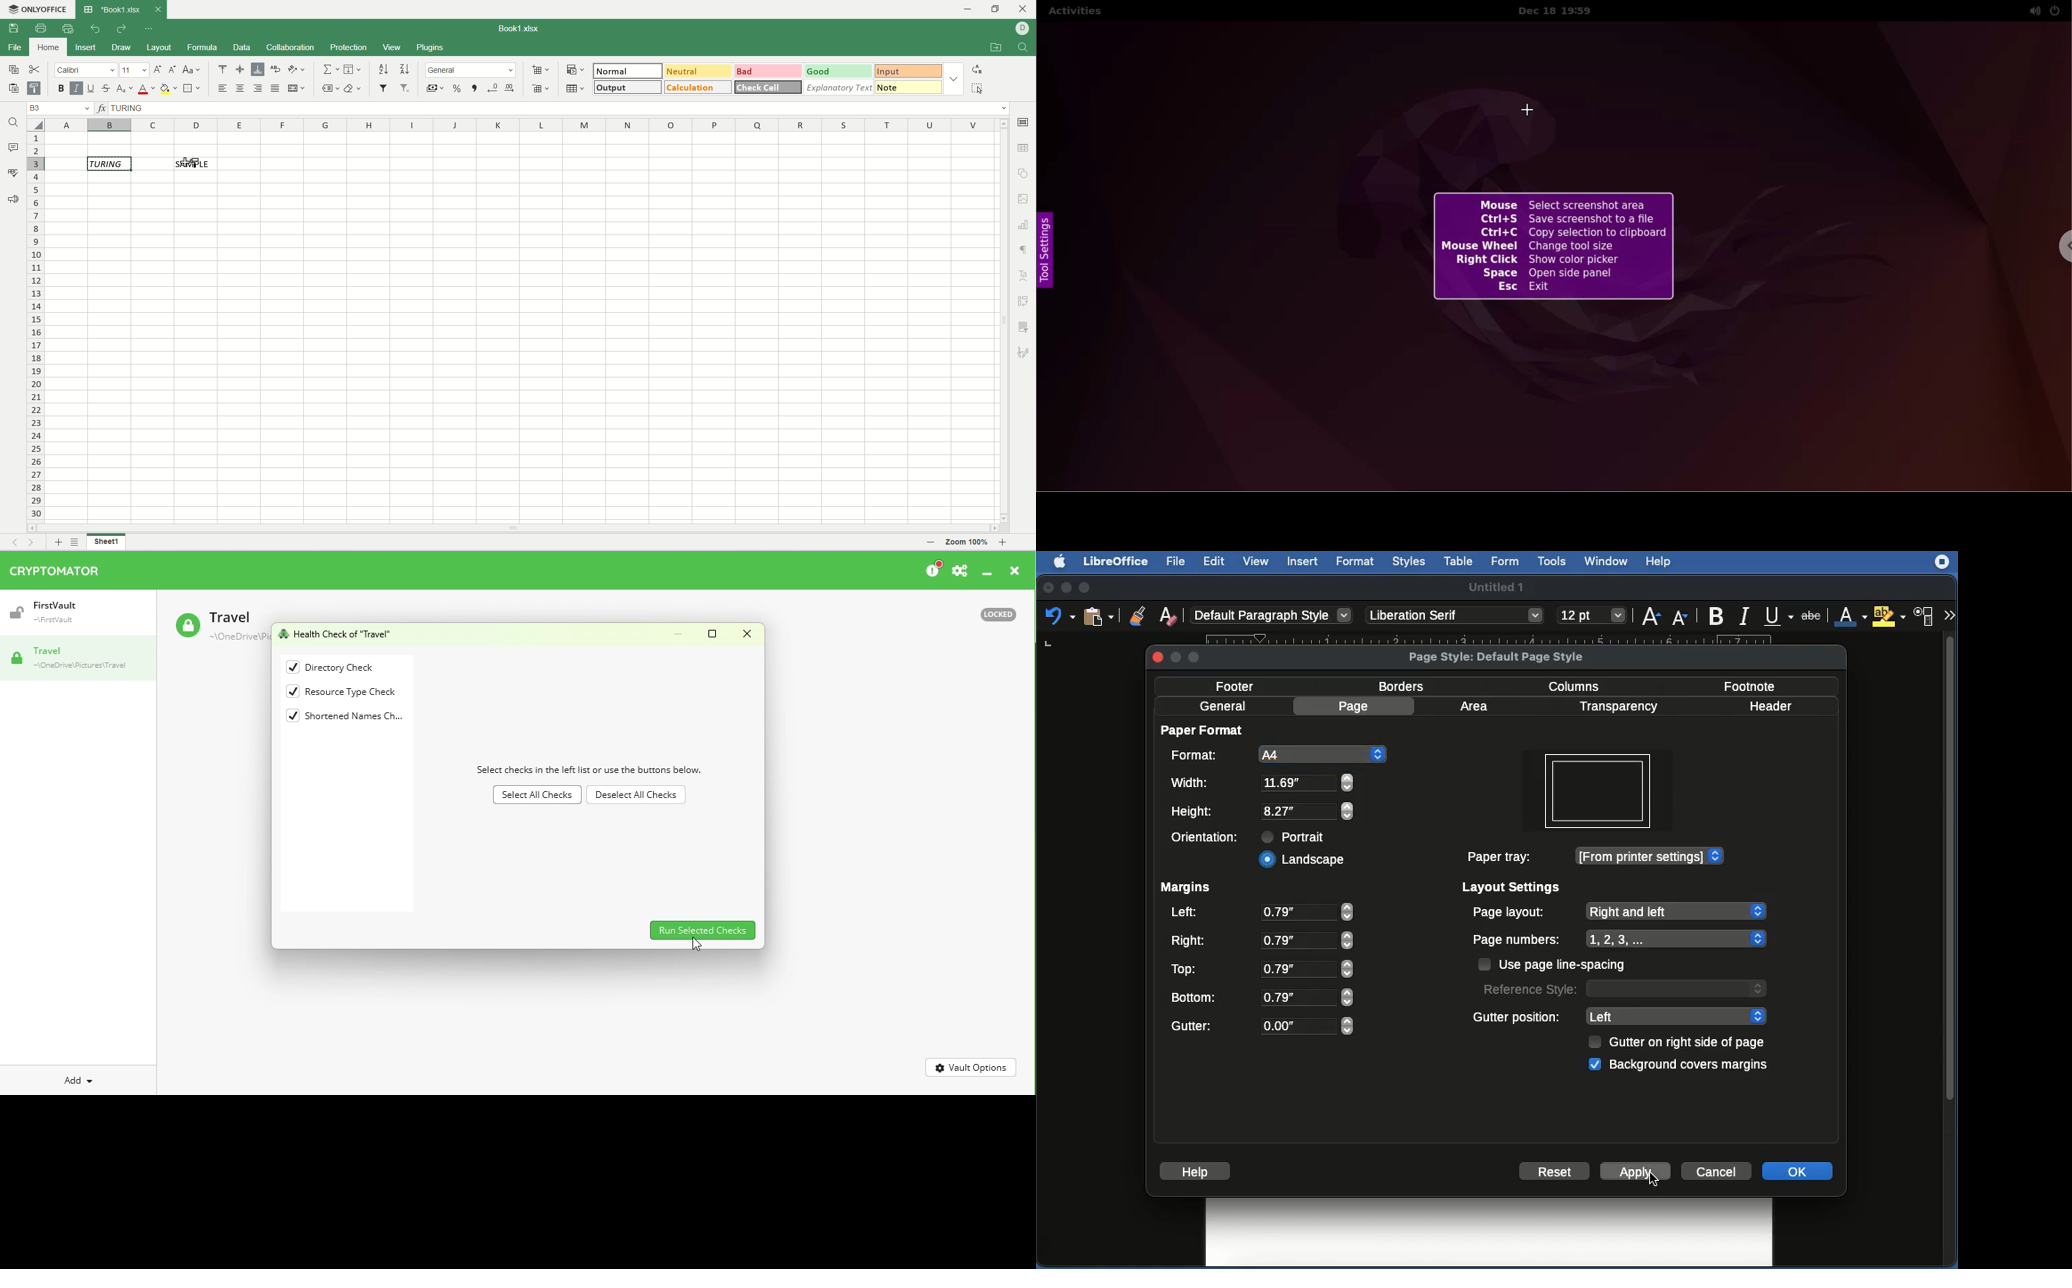  Describe the element at coordinates (161, 49) in the screenshot. I see `layout` at that location.